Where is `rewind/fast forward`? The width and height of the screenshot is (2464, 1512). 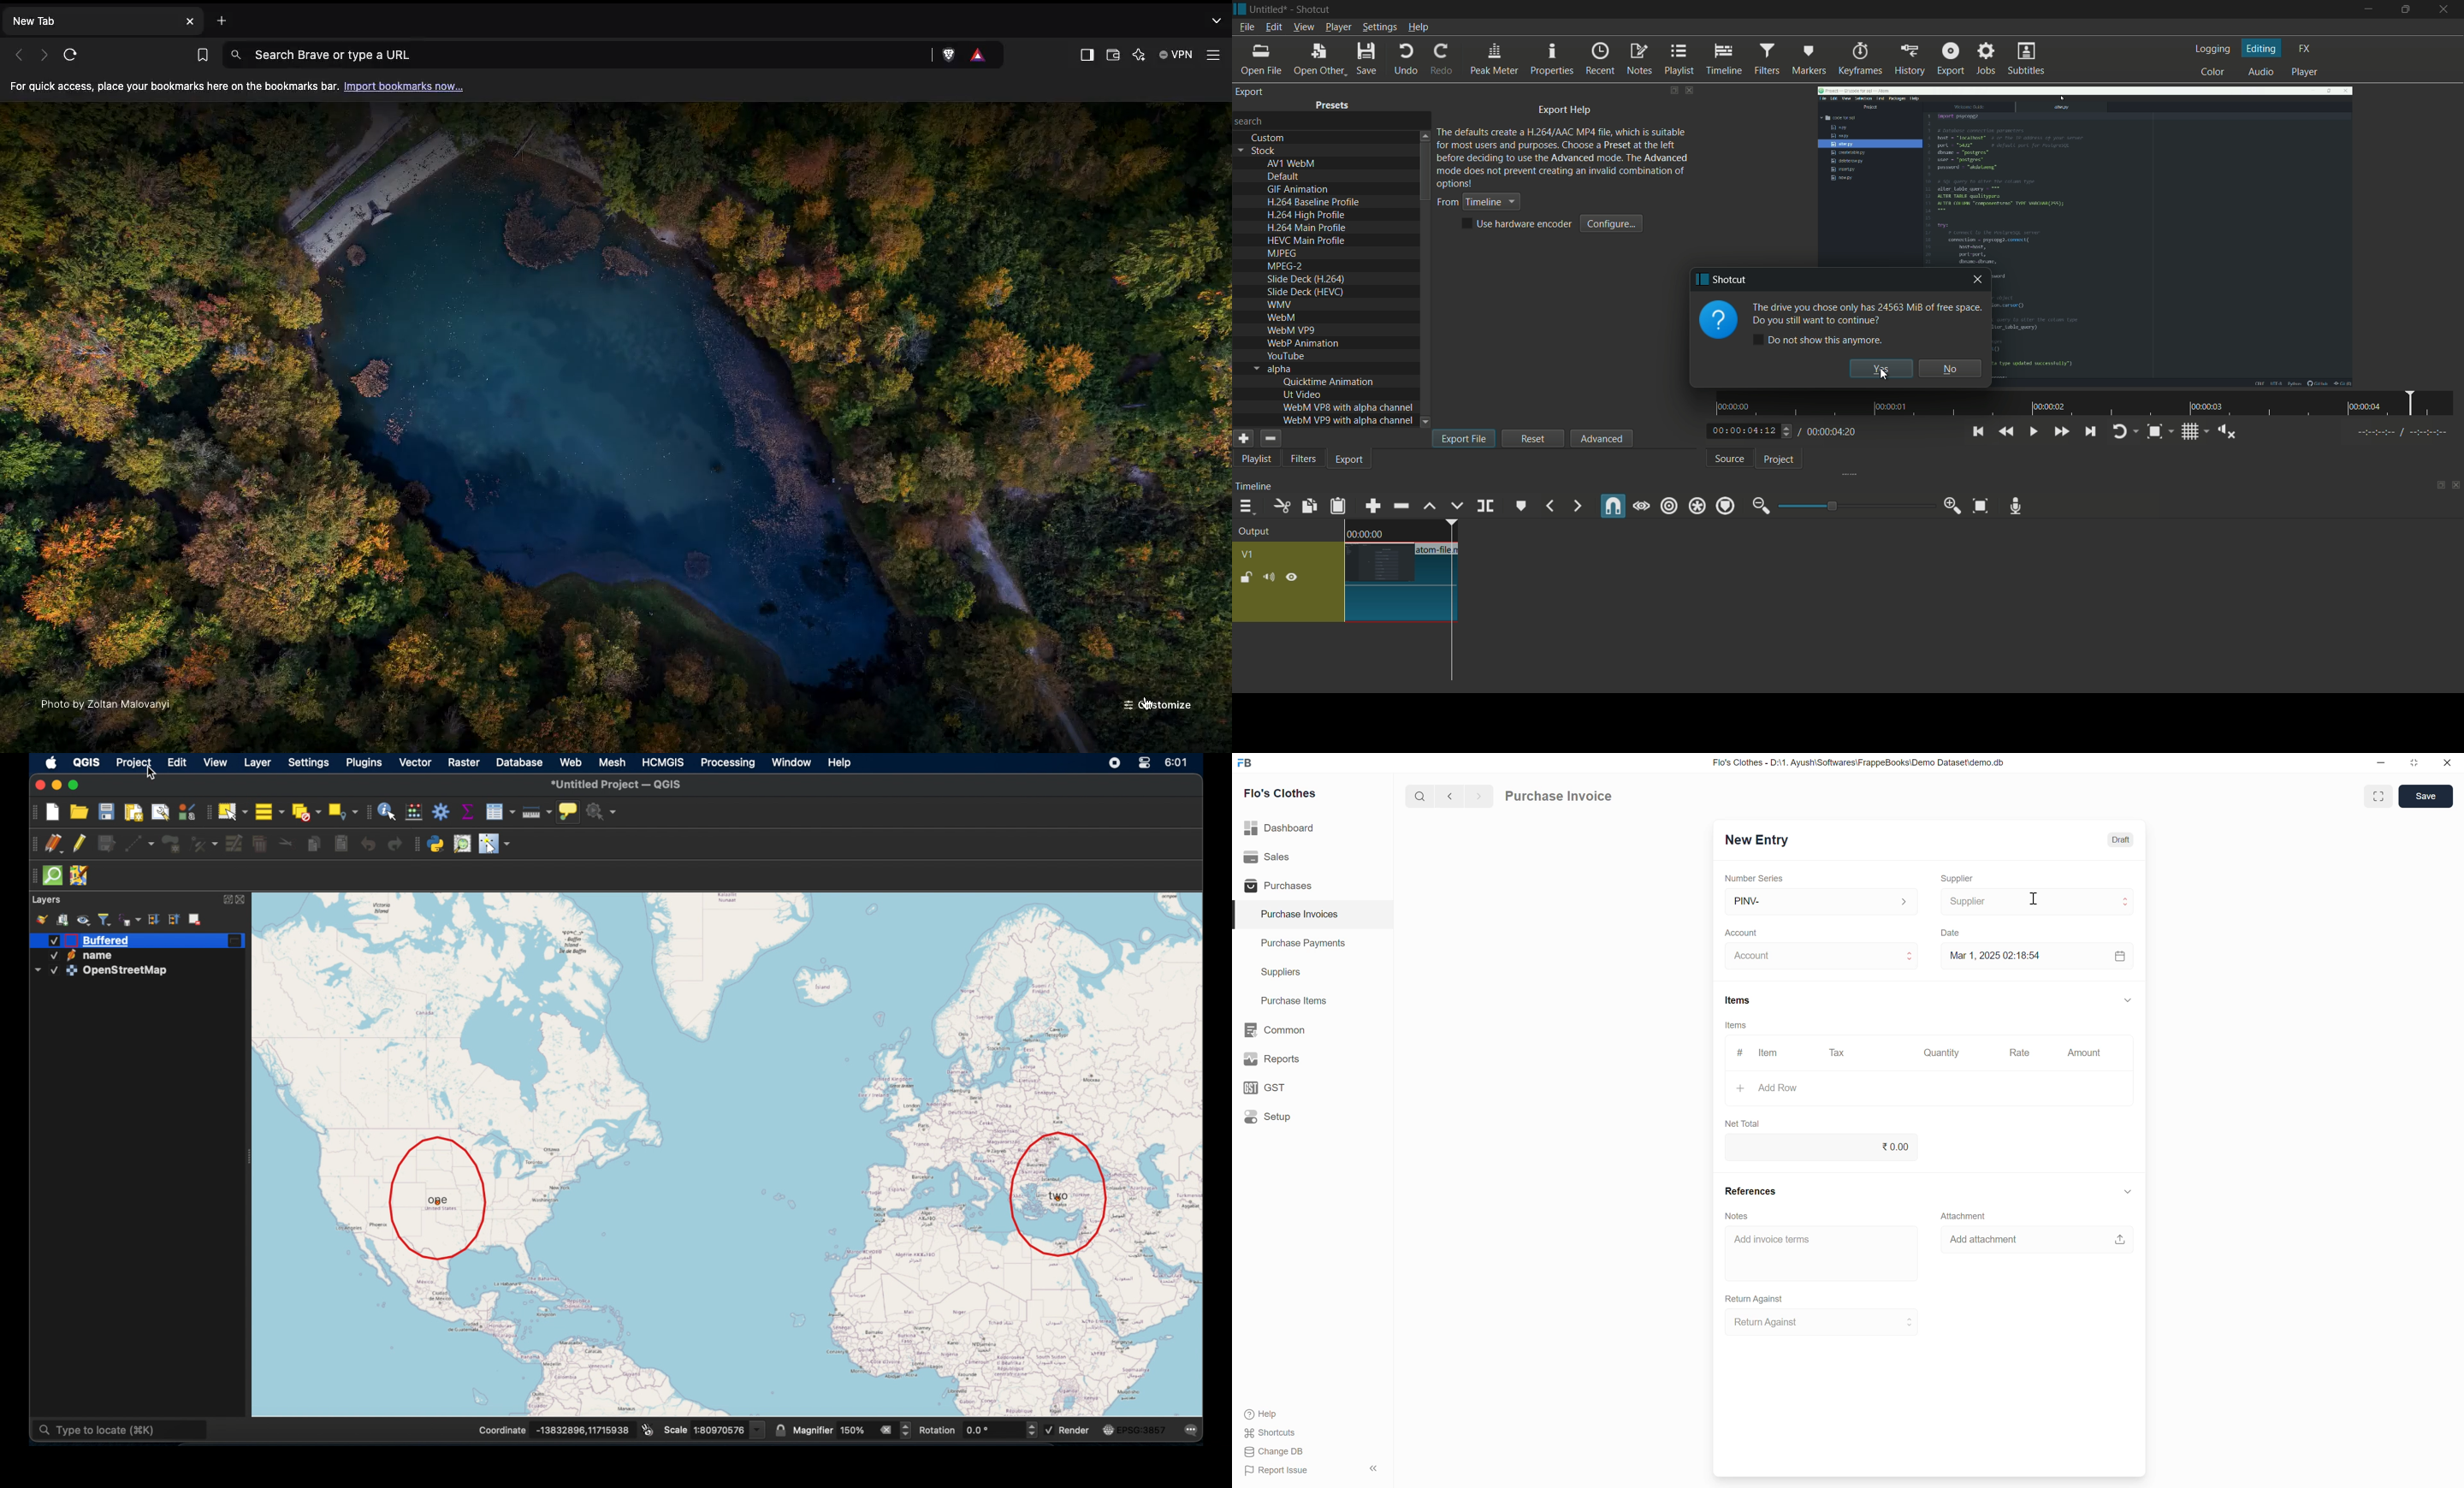
rewind/fast forward is located at coordinates (1788, 431).